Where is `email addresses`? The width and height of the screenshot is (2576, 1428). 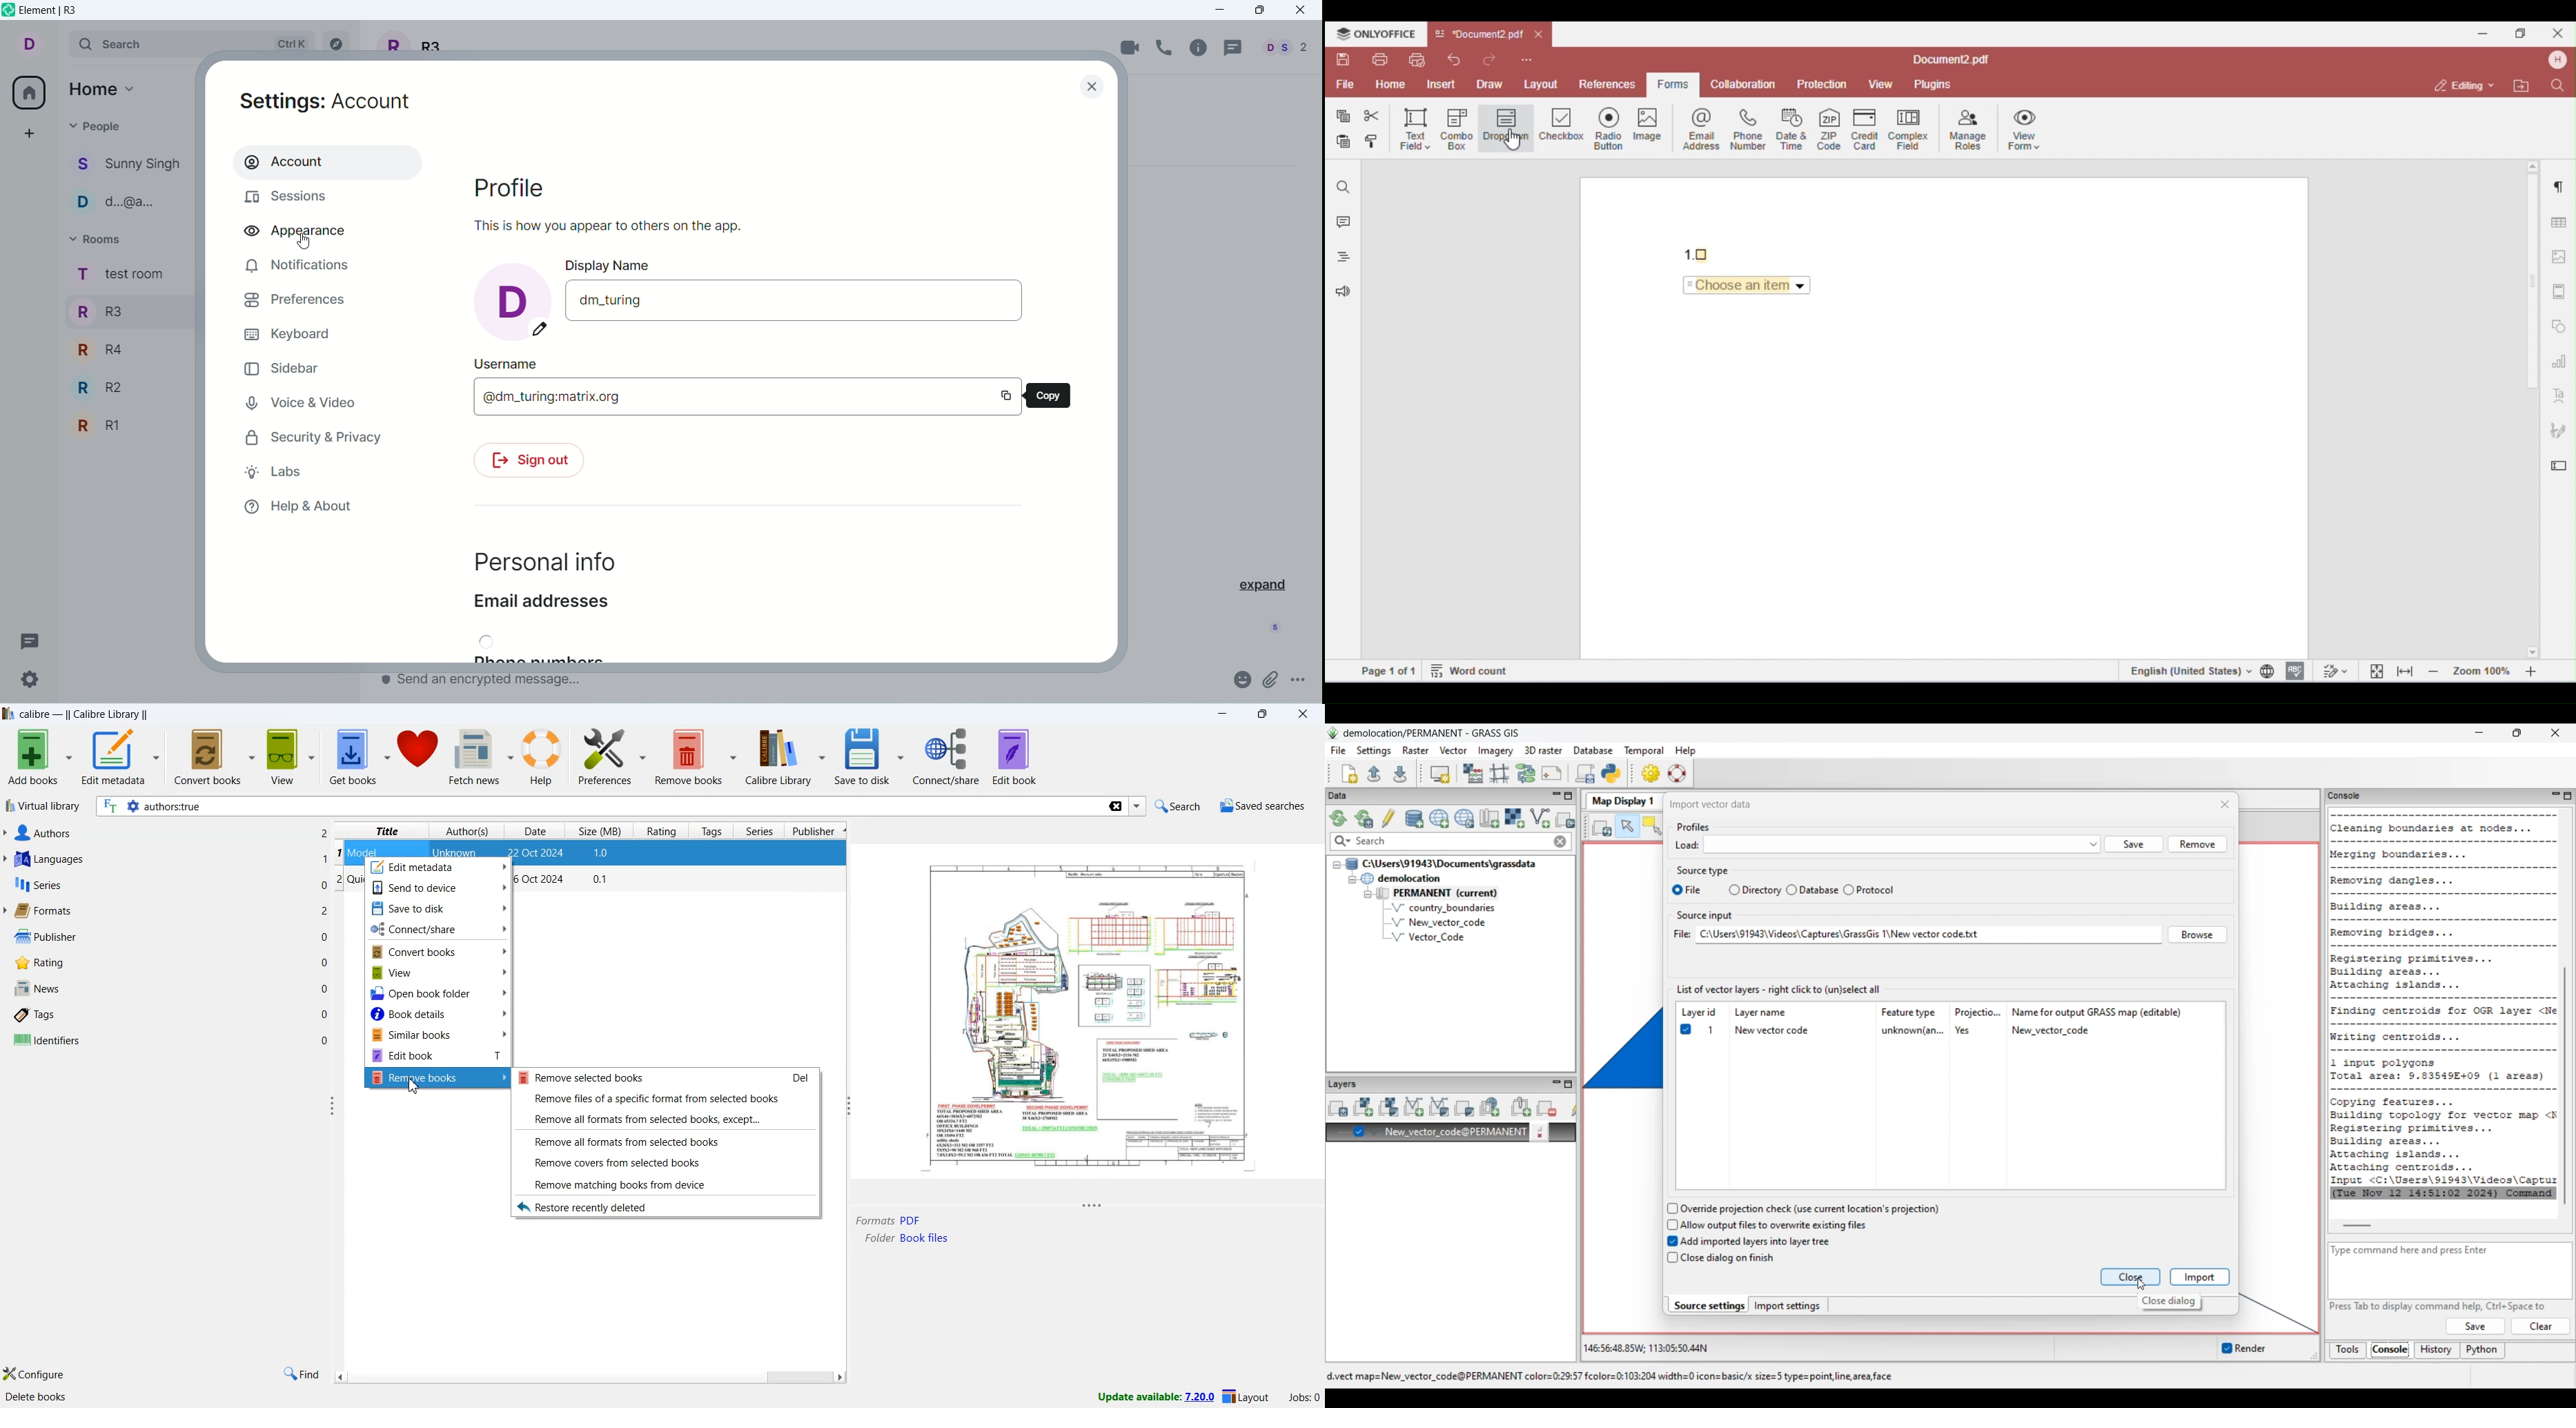
email addresses is located at coordinates (544, 607).